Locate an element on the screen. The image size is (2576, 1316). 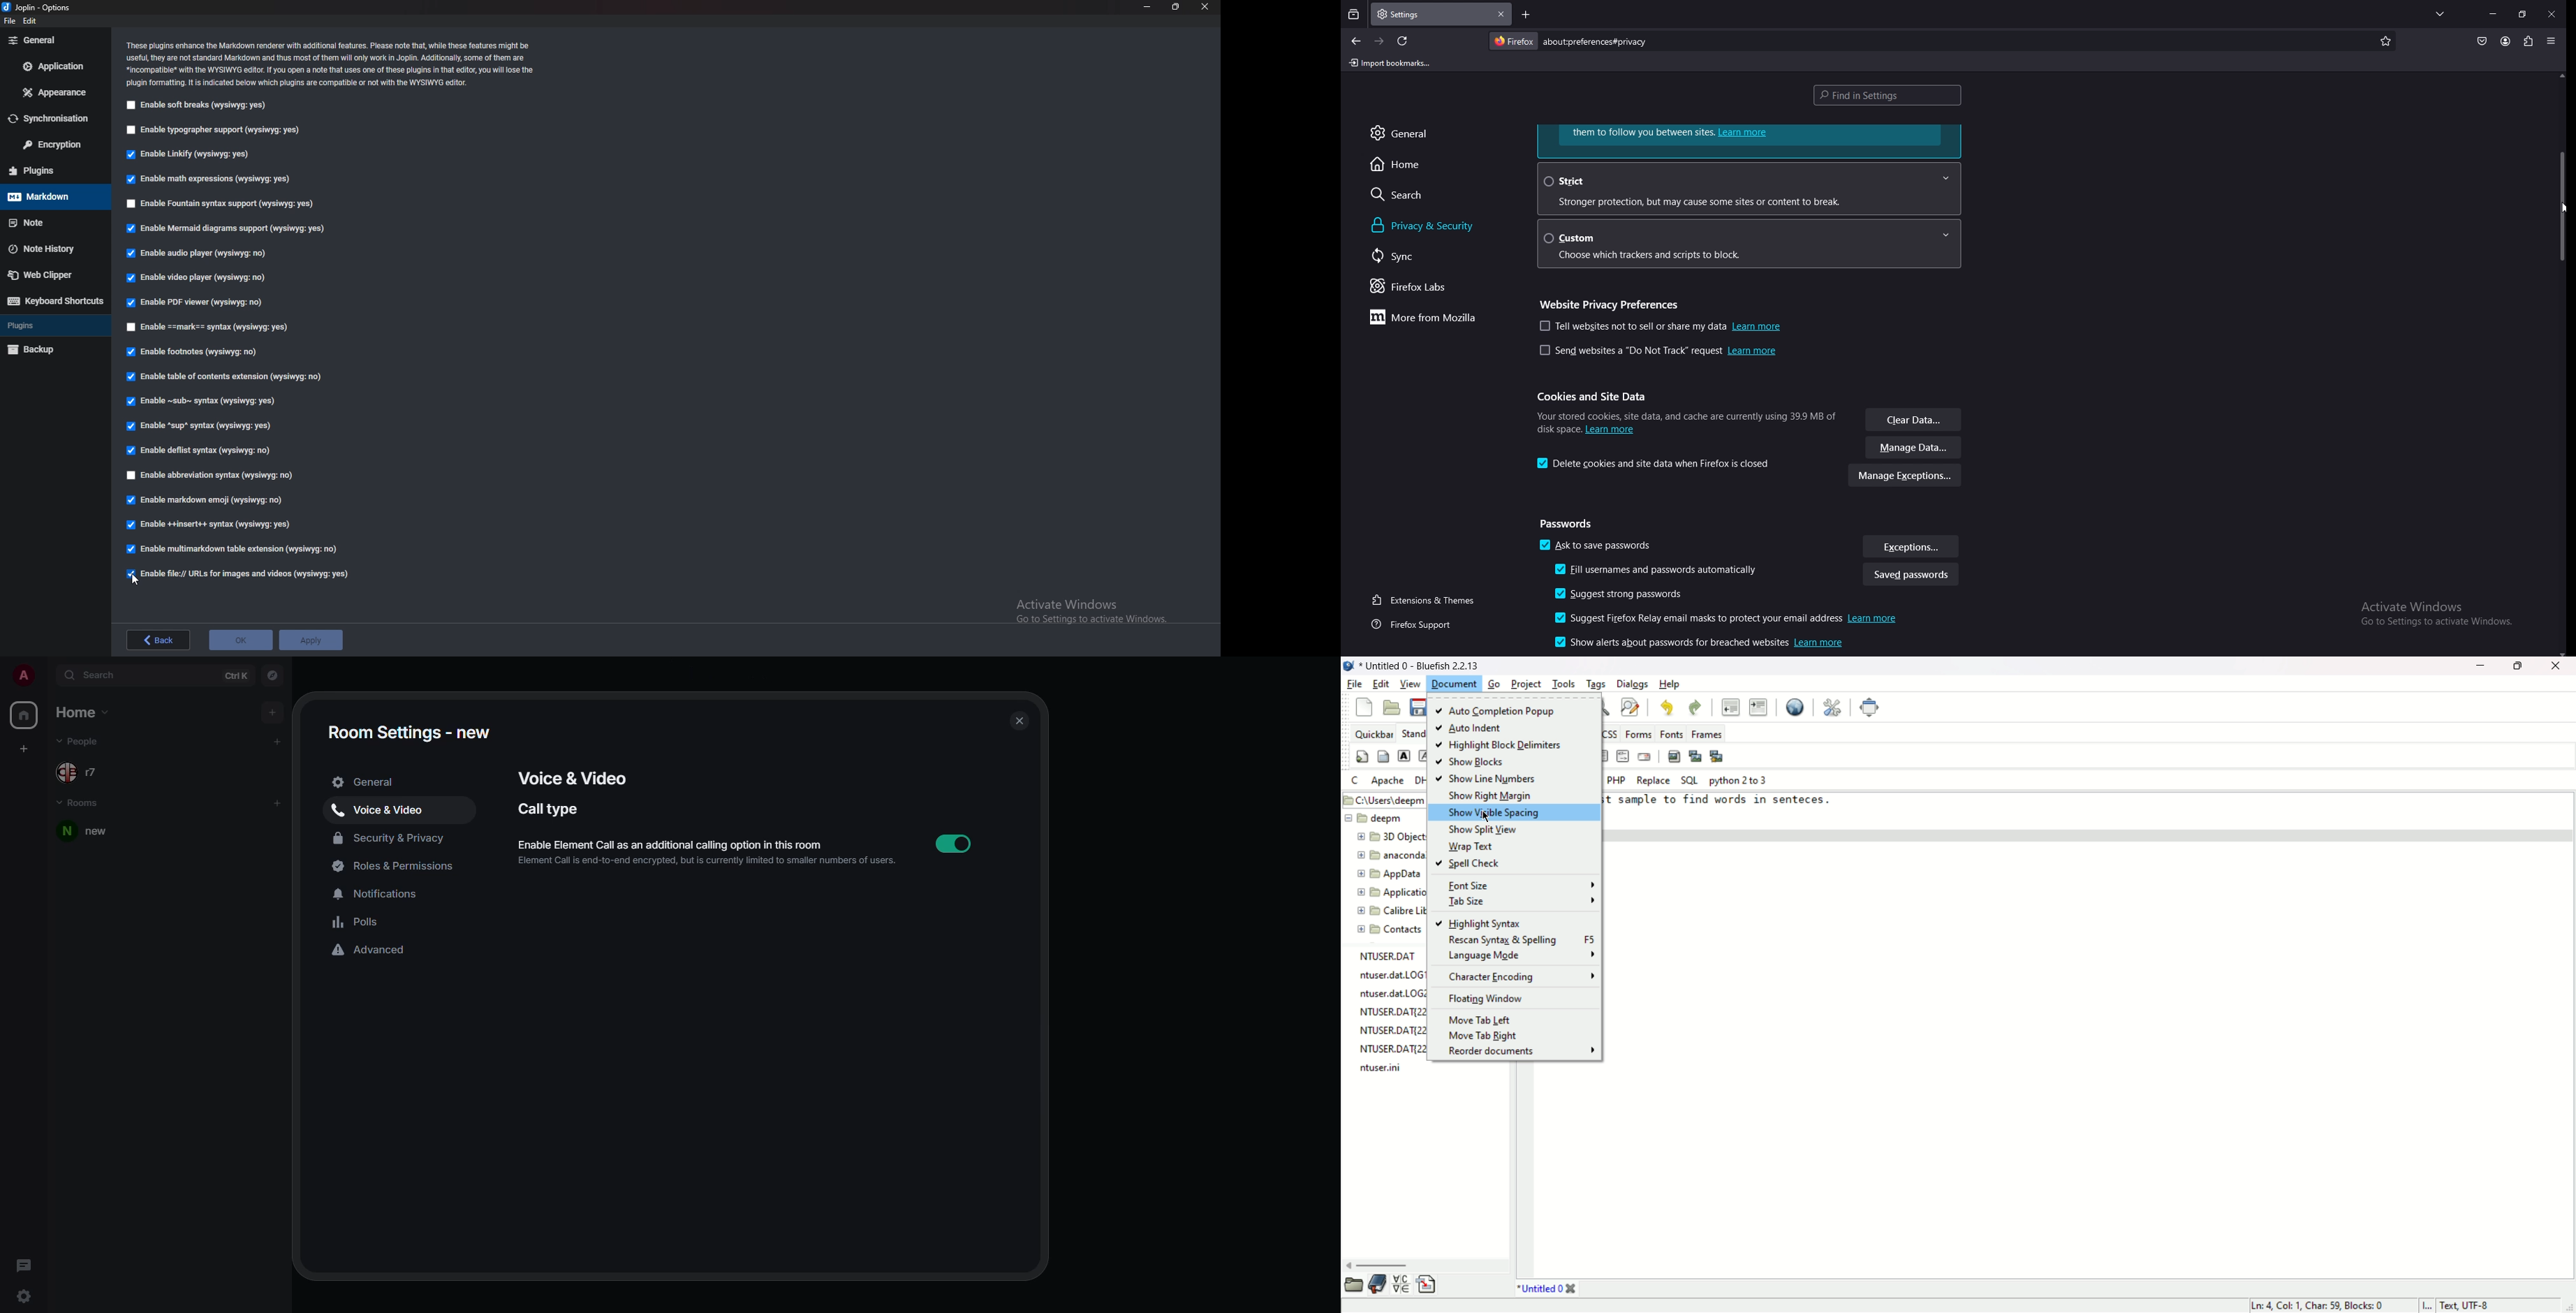
edit is located at coordinates (1381, 684).